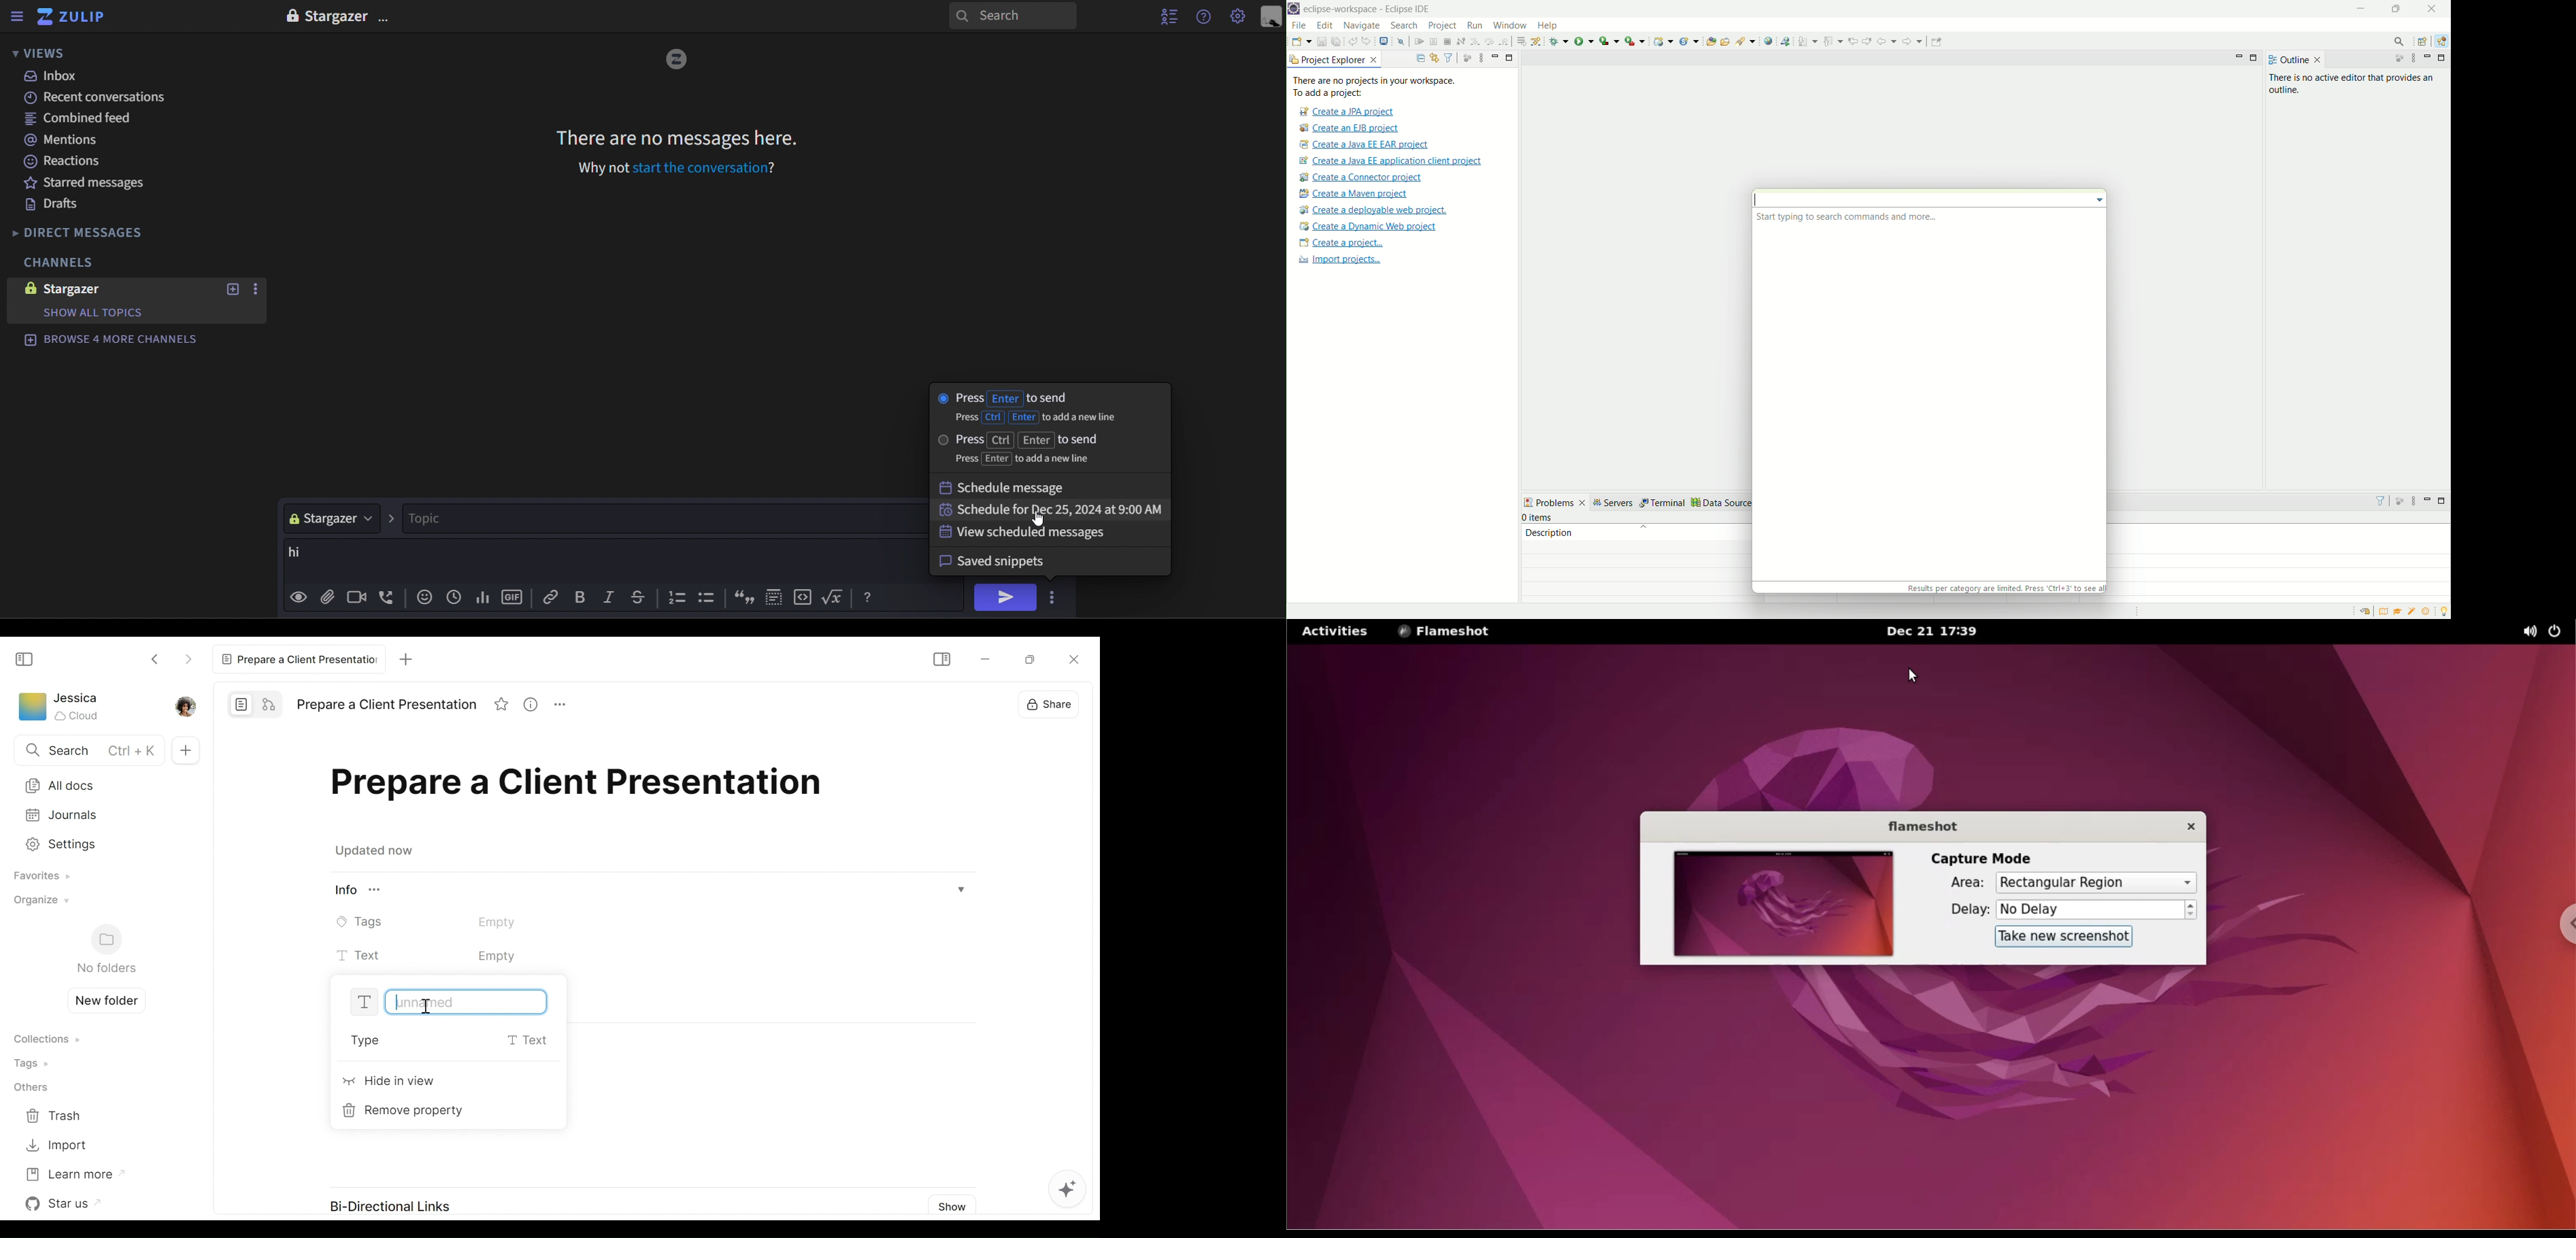  Describe the element at coordinates (2430, 9) in the screenshot. I see `close` at that location.